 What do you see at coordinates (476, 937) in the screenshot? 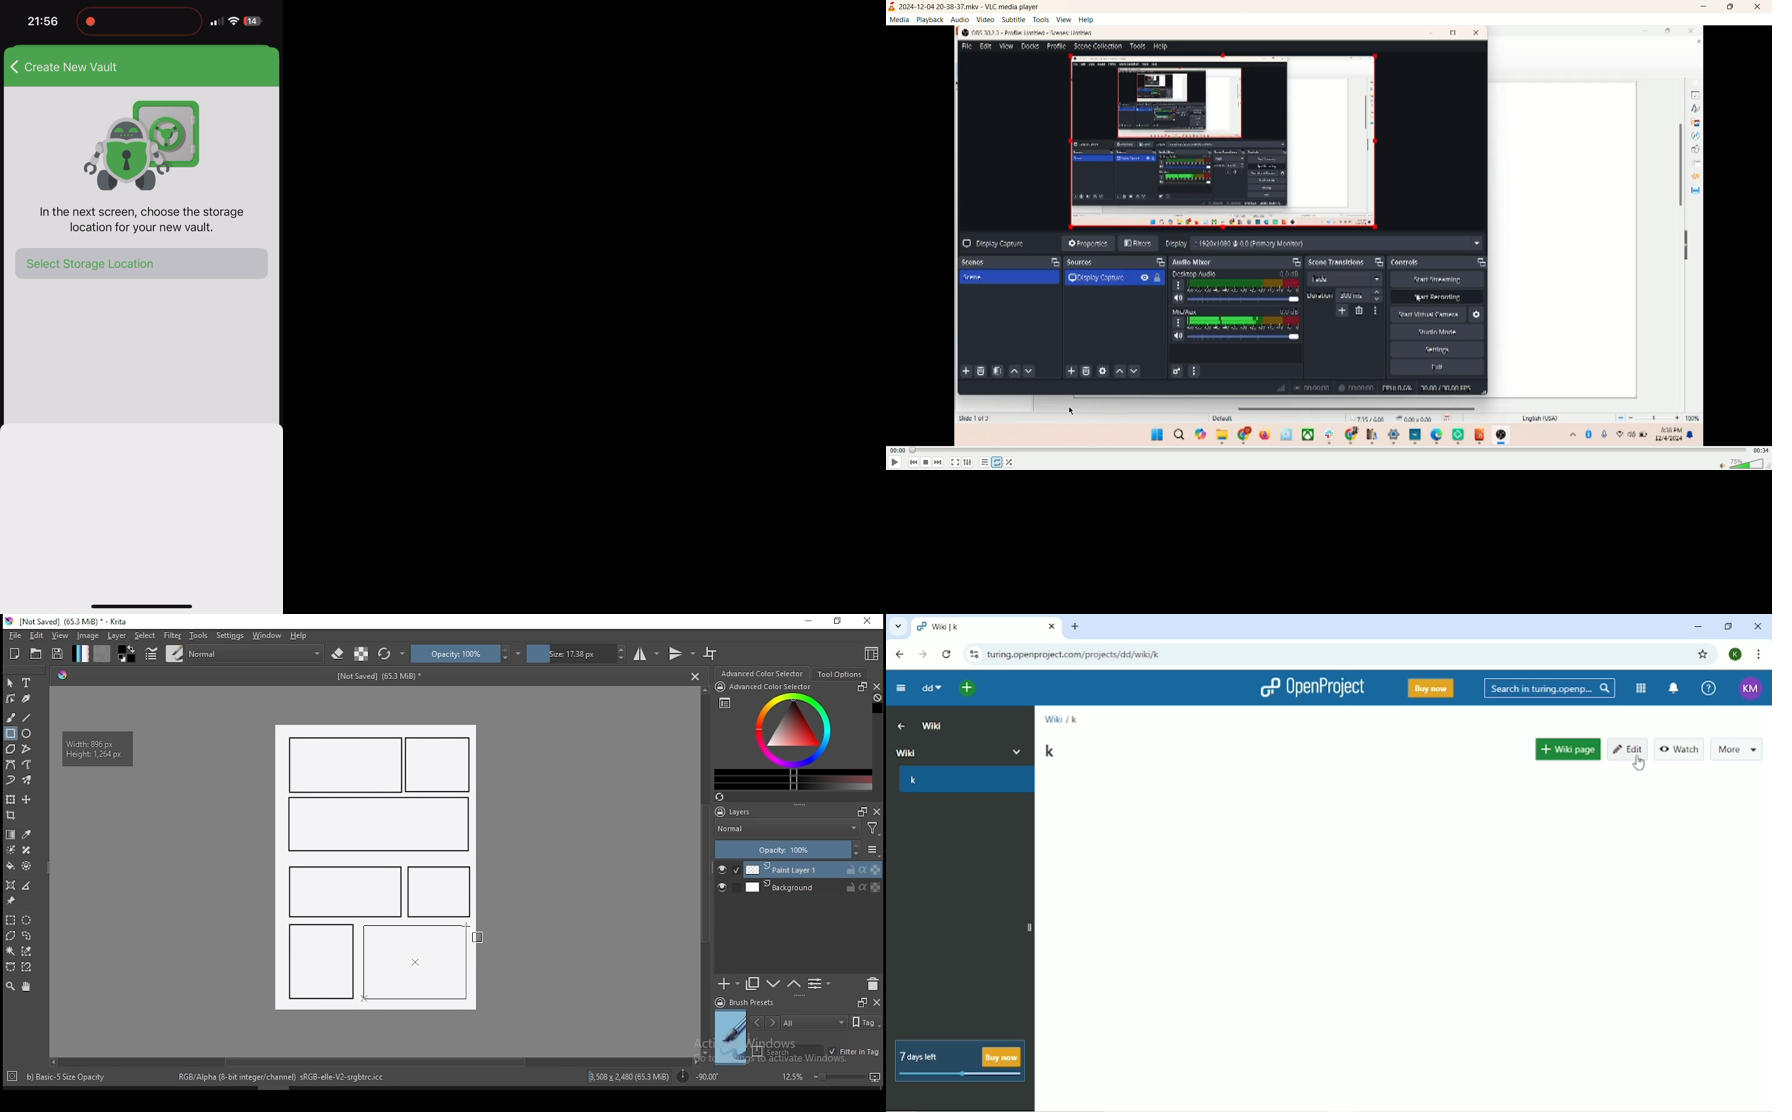
I see `mouse pointer` at bounding box center [476, 937].